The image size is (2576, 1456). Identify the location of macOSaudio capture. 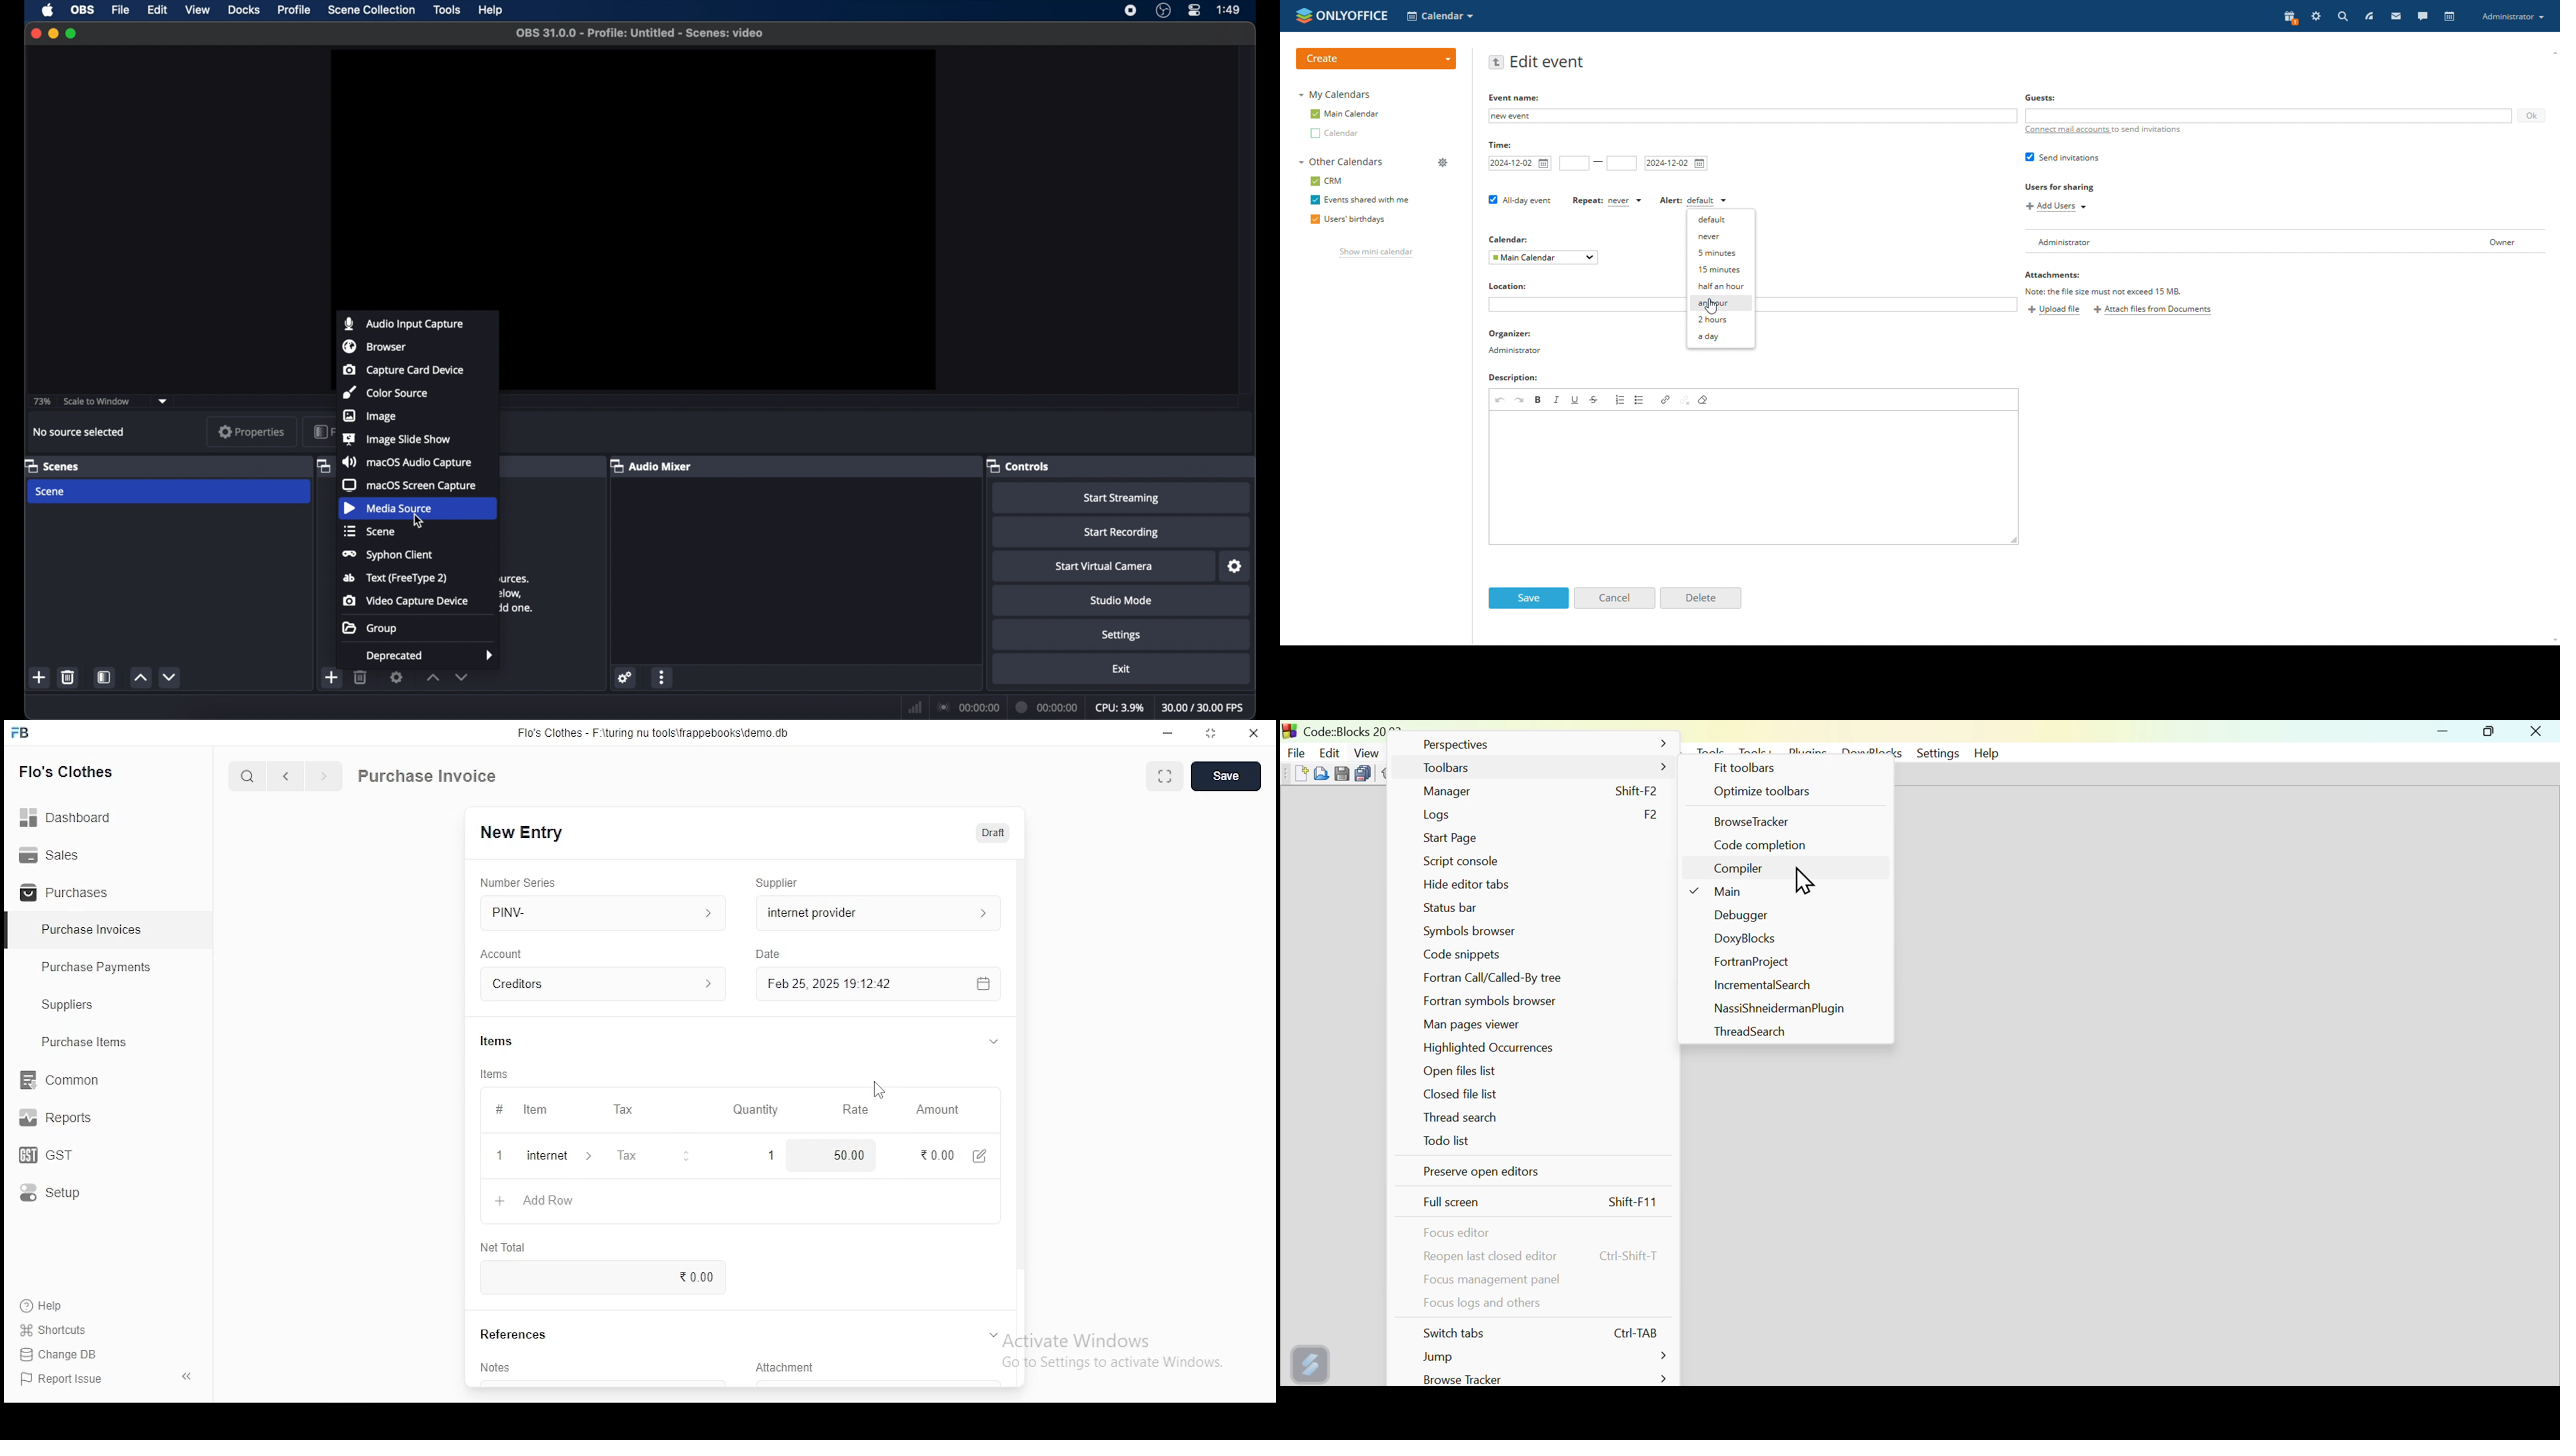
(407, 461).